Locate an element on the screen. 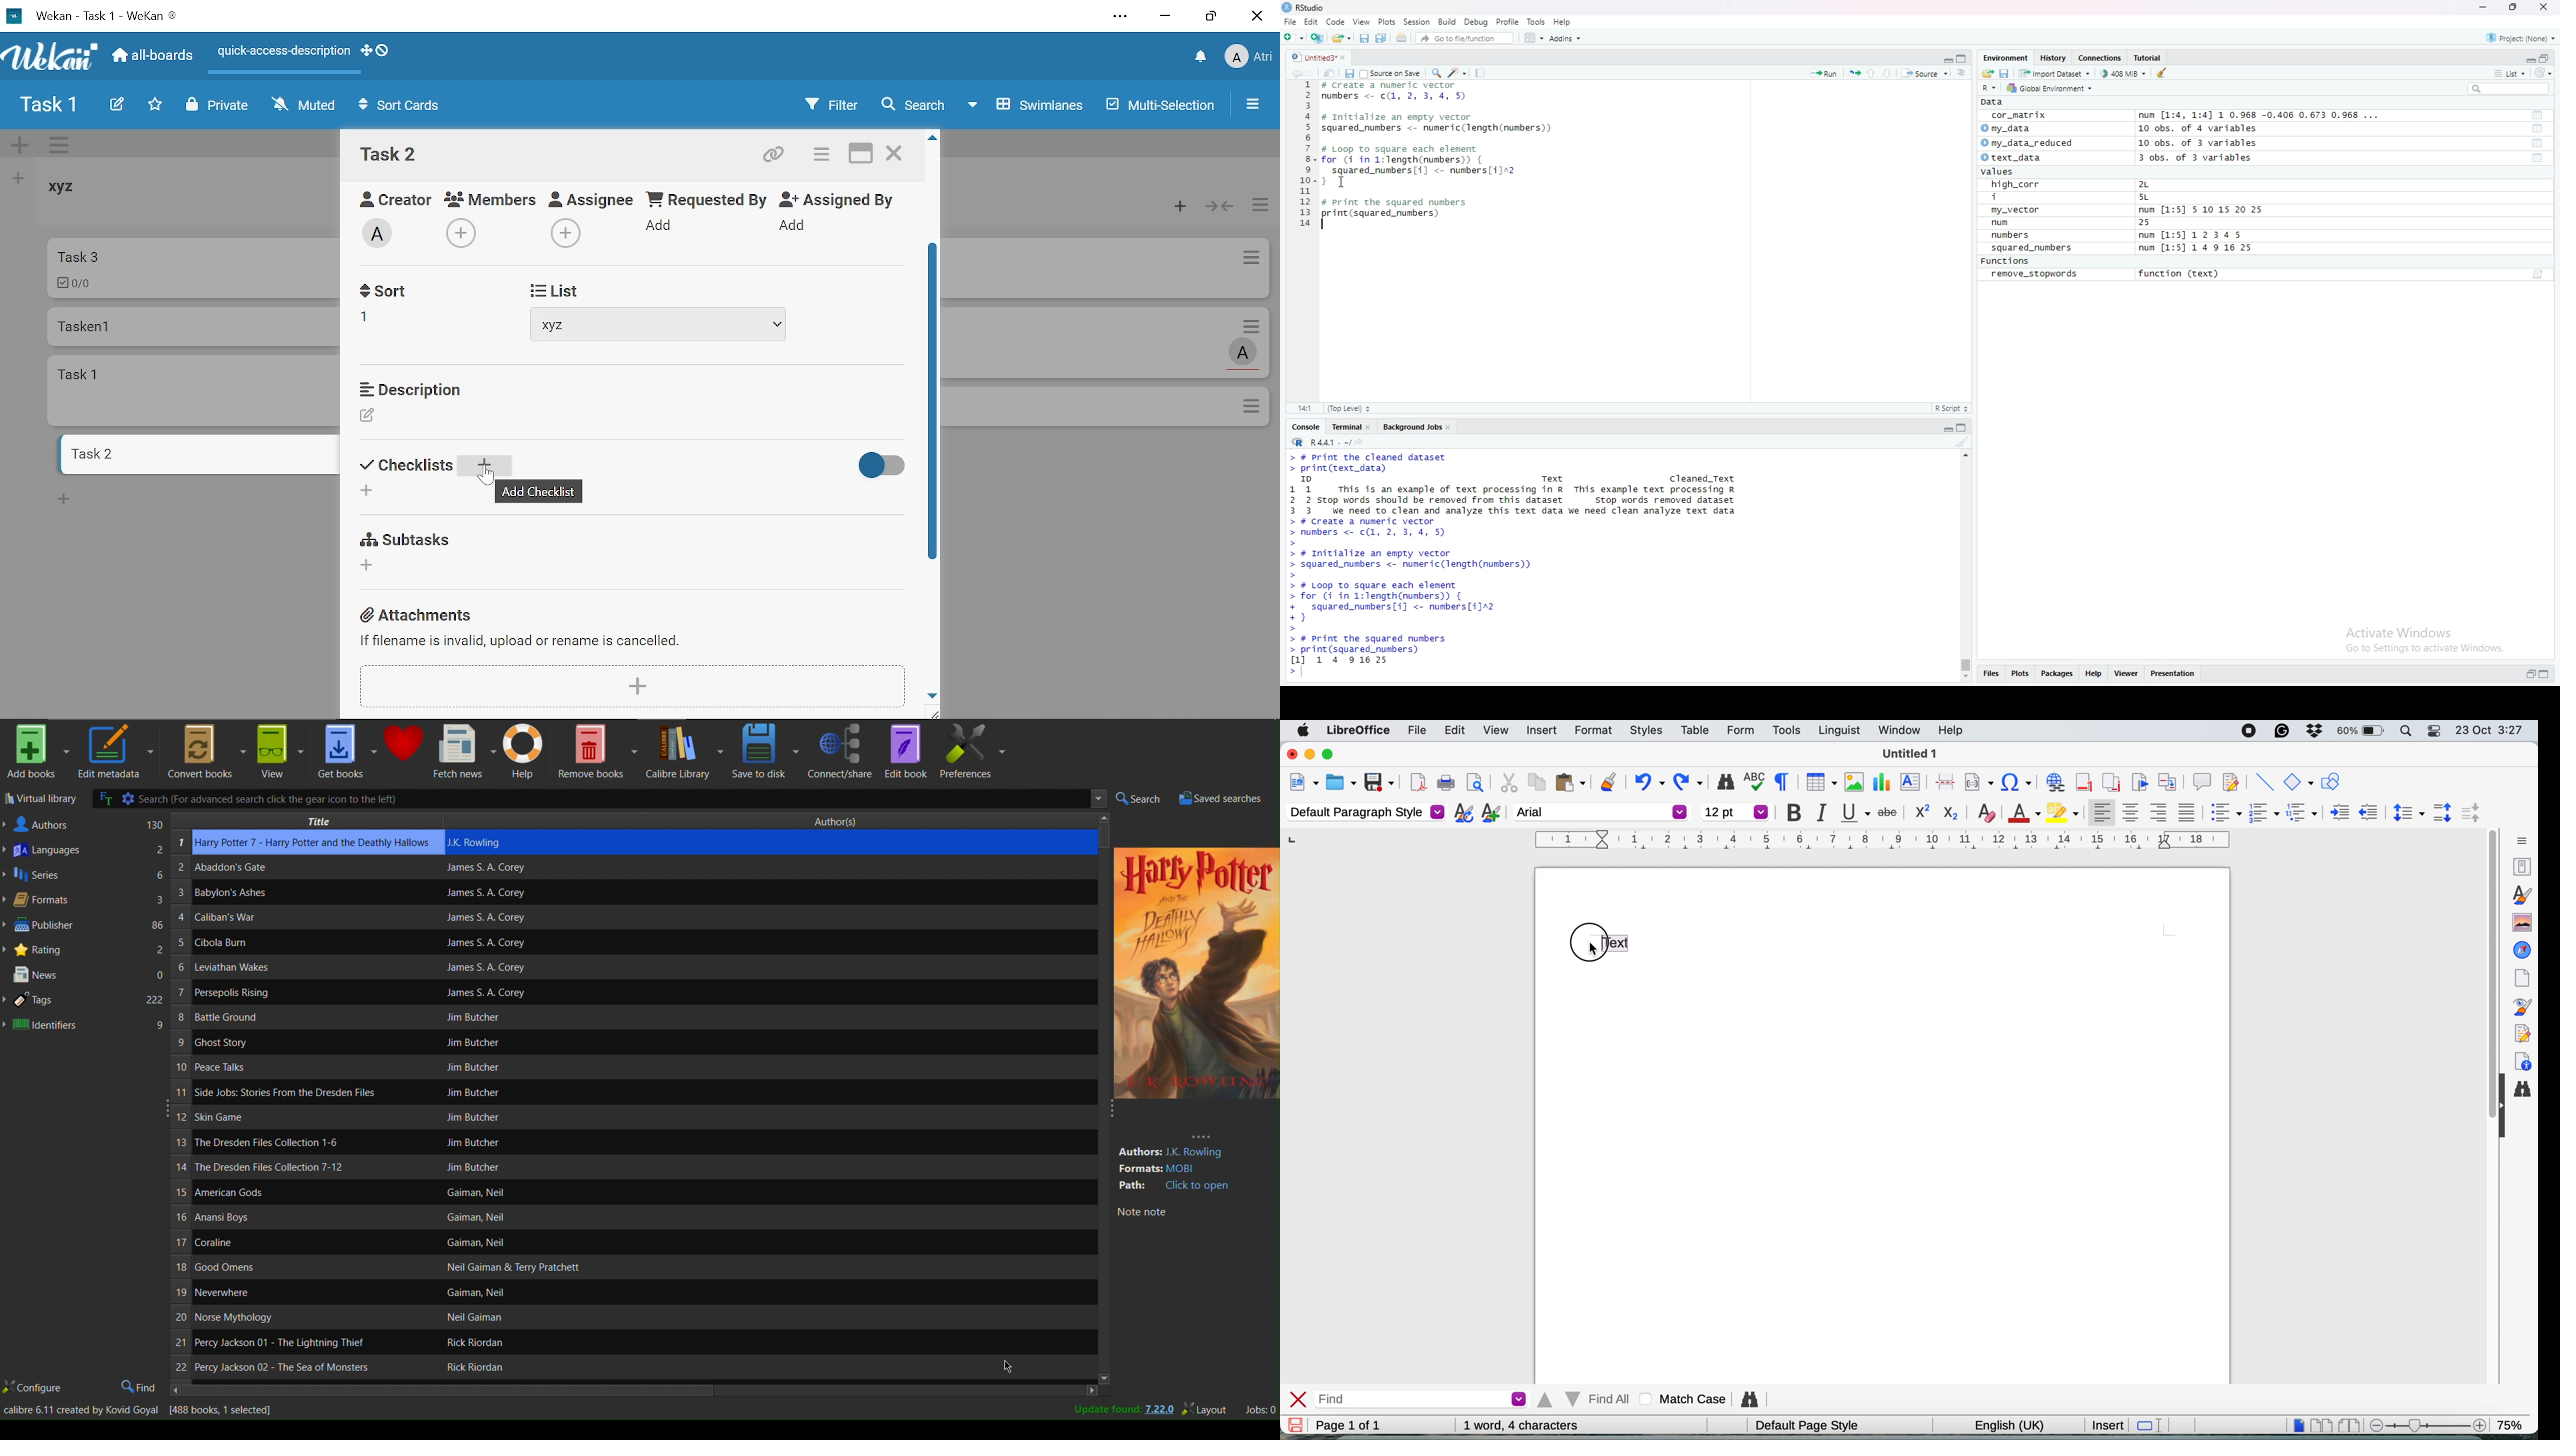  move backward is located at coordinates (1296, 72).